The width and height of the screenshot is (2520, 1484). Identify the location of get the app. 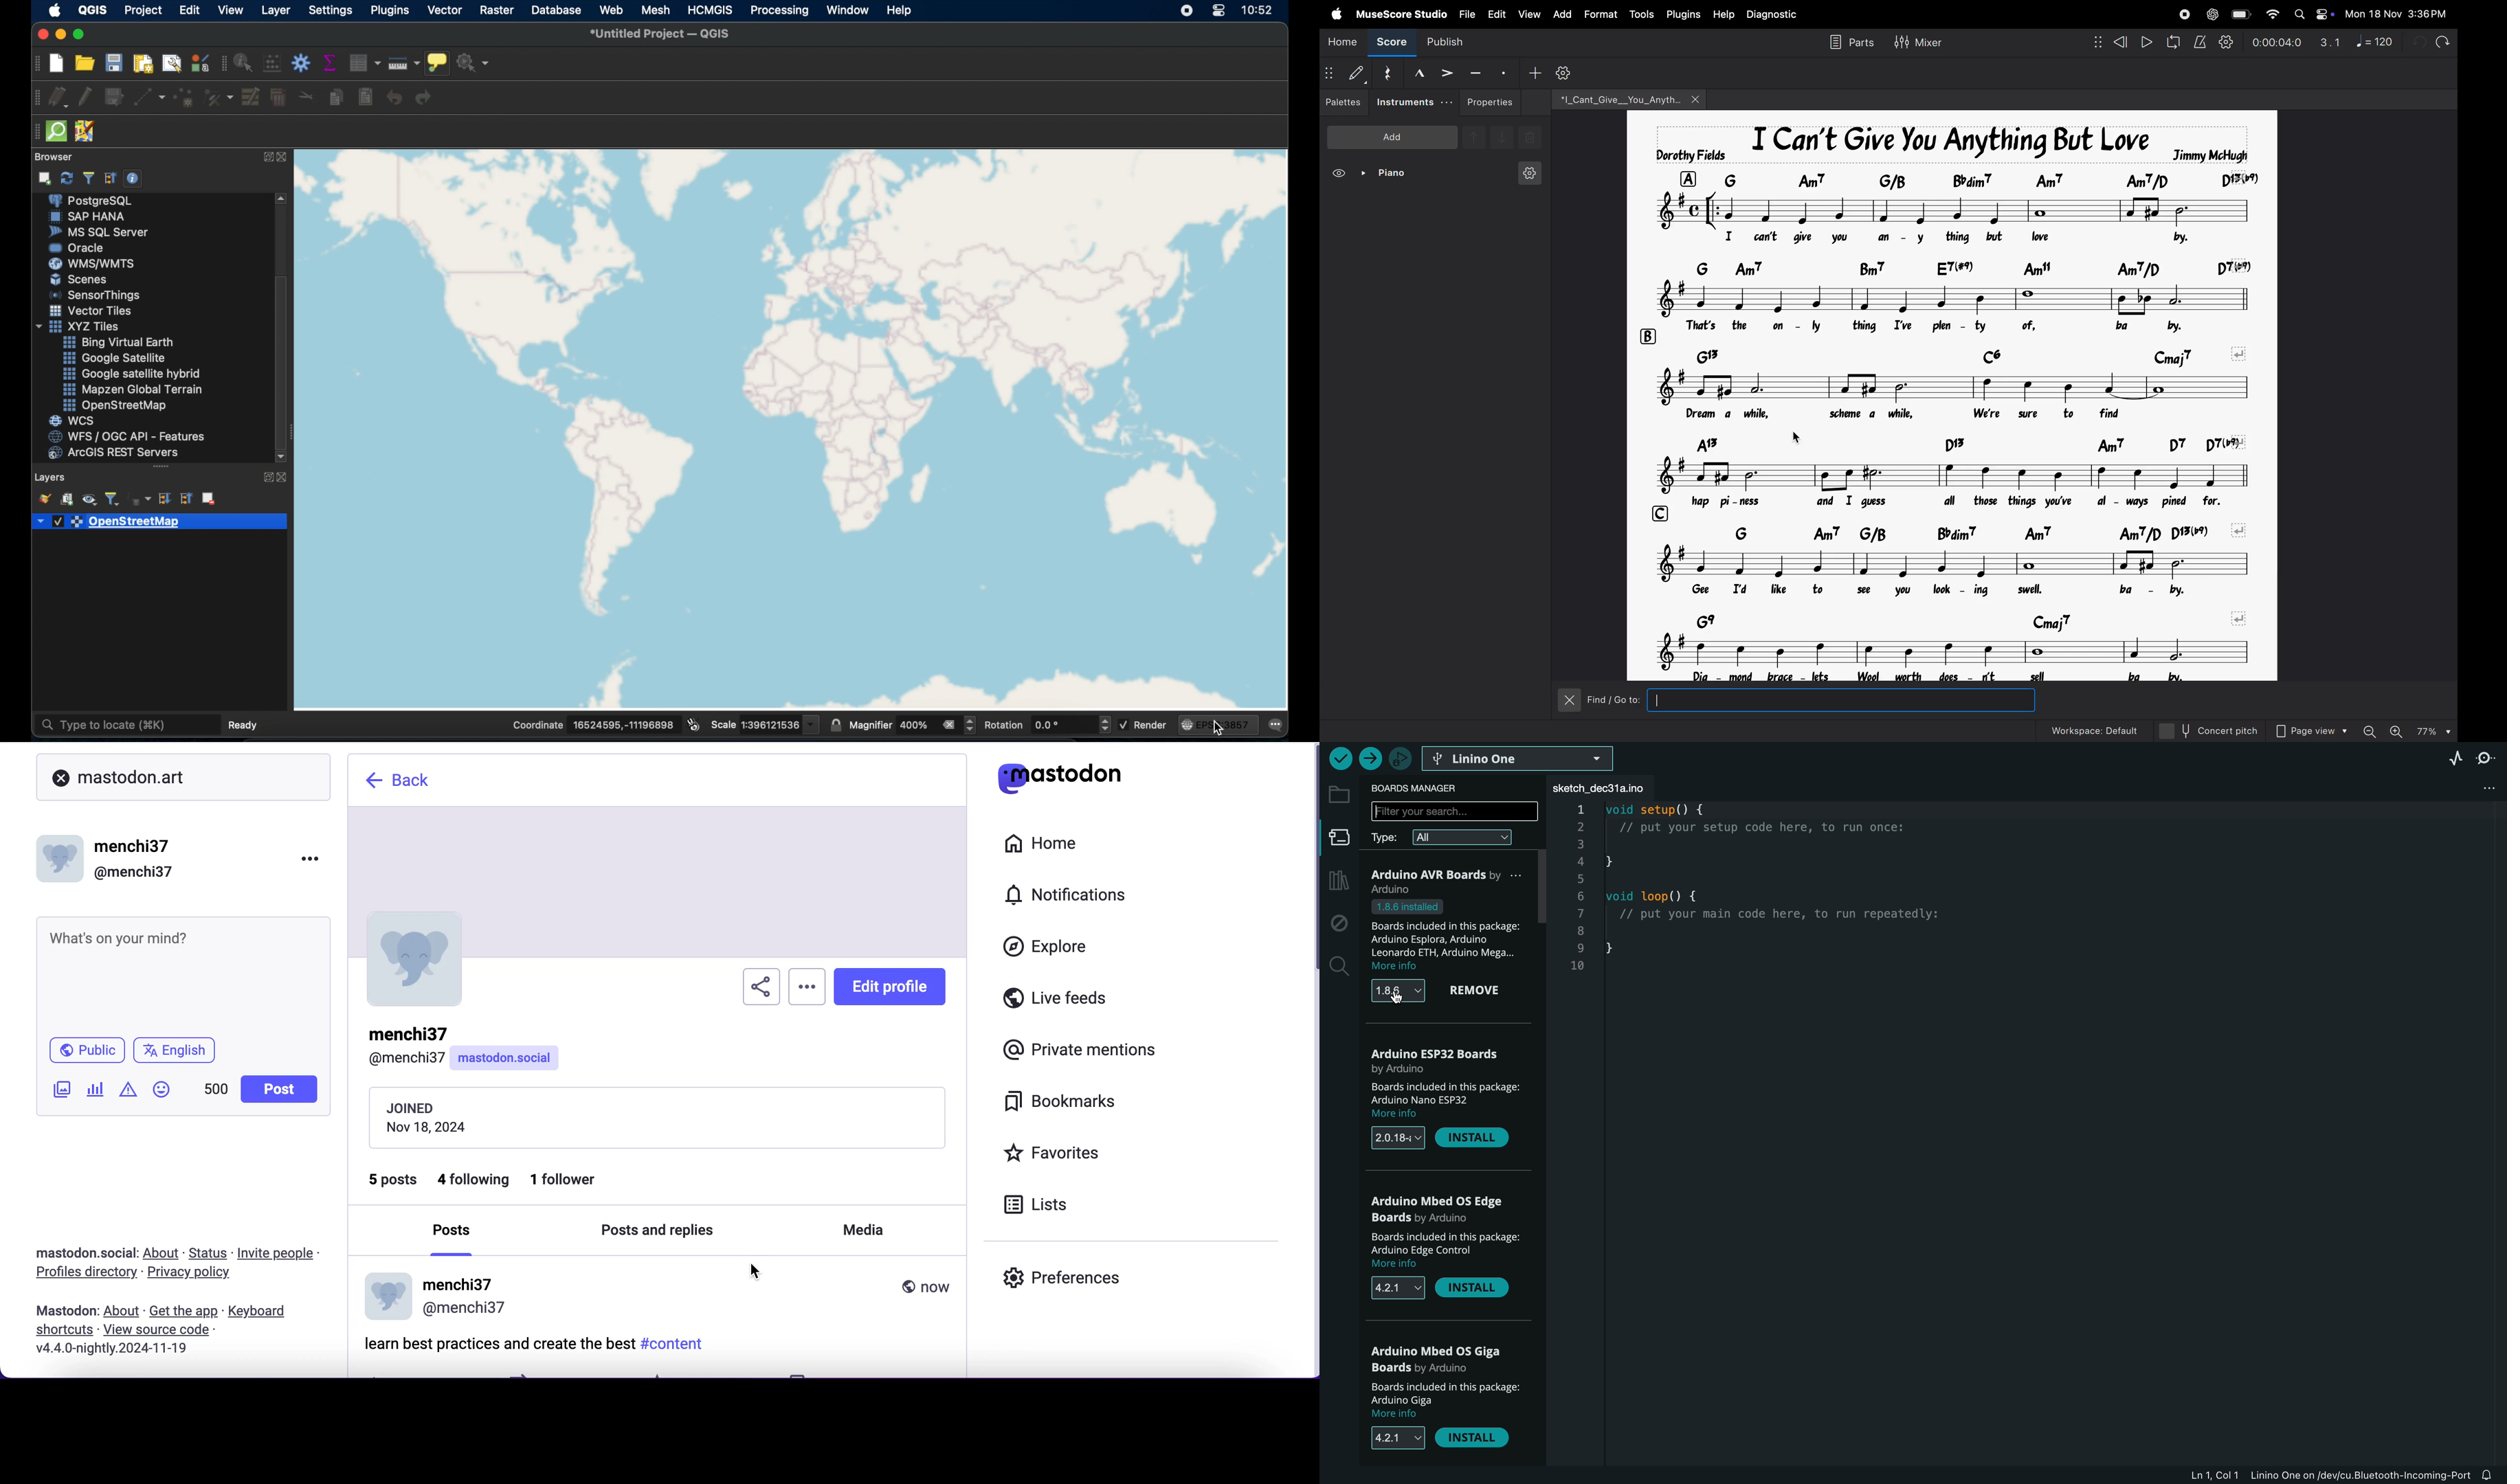
(184, 1312).